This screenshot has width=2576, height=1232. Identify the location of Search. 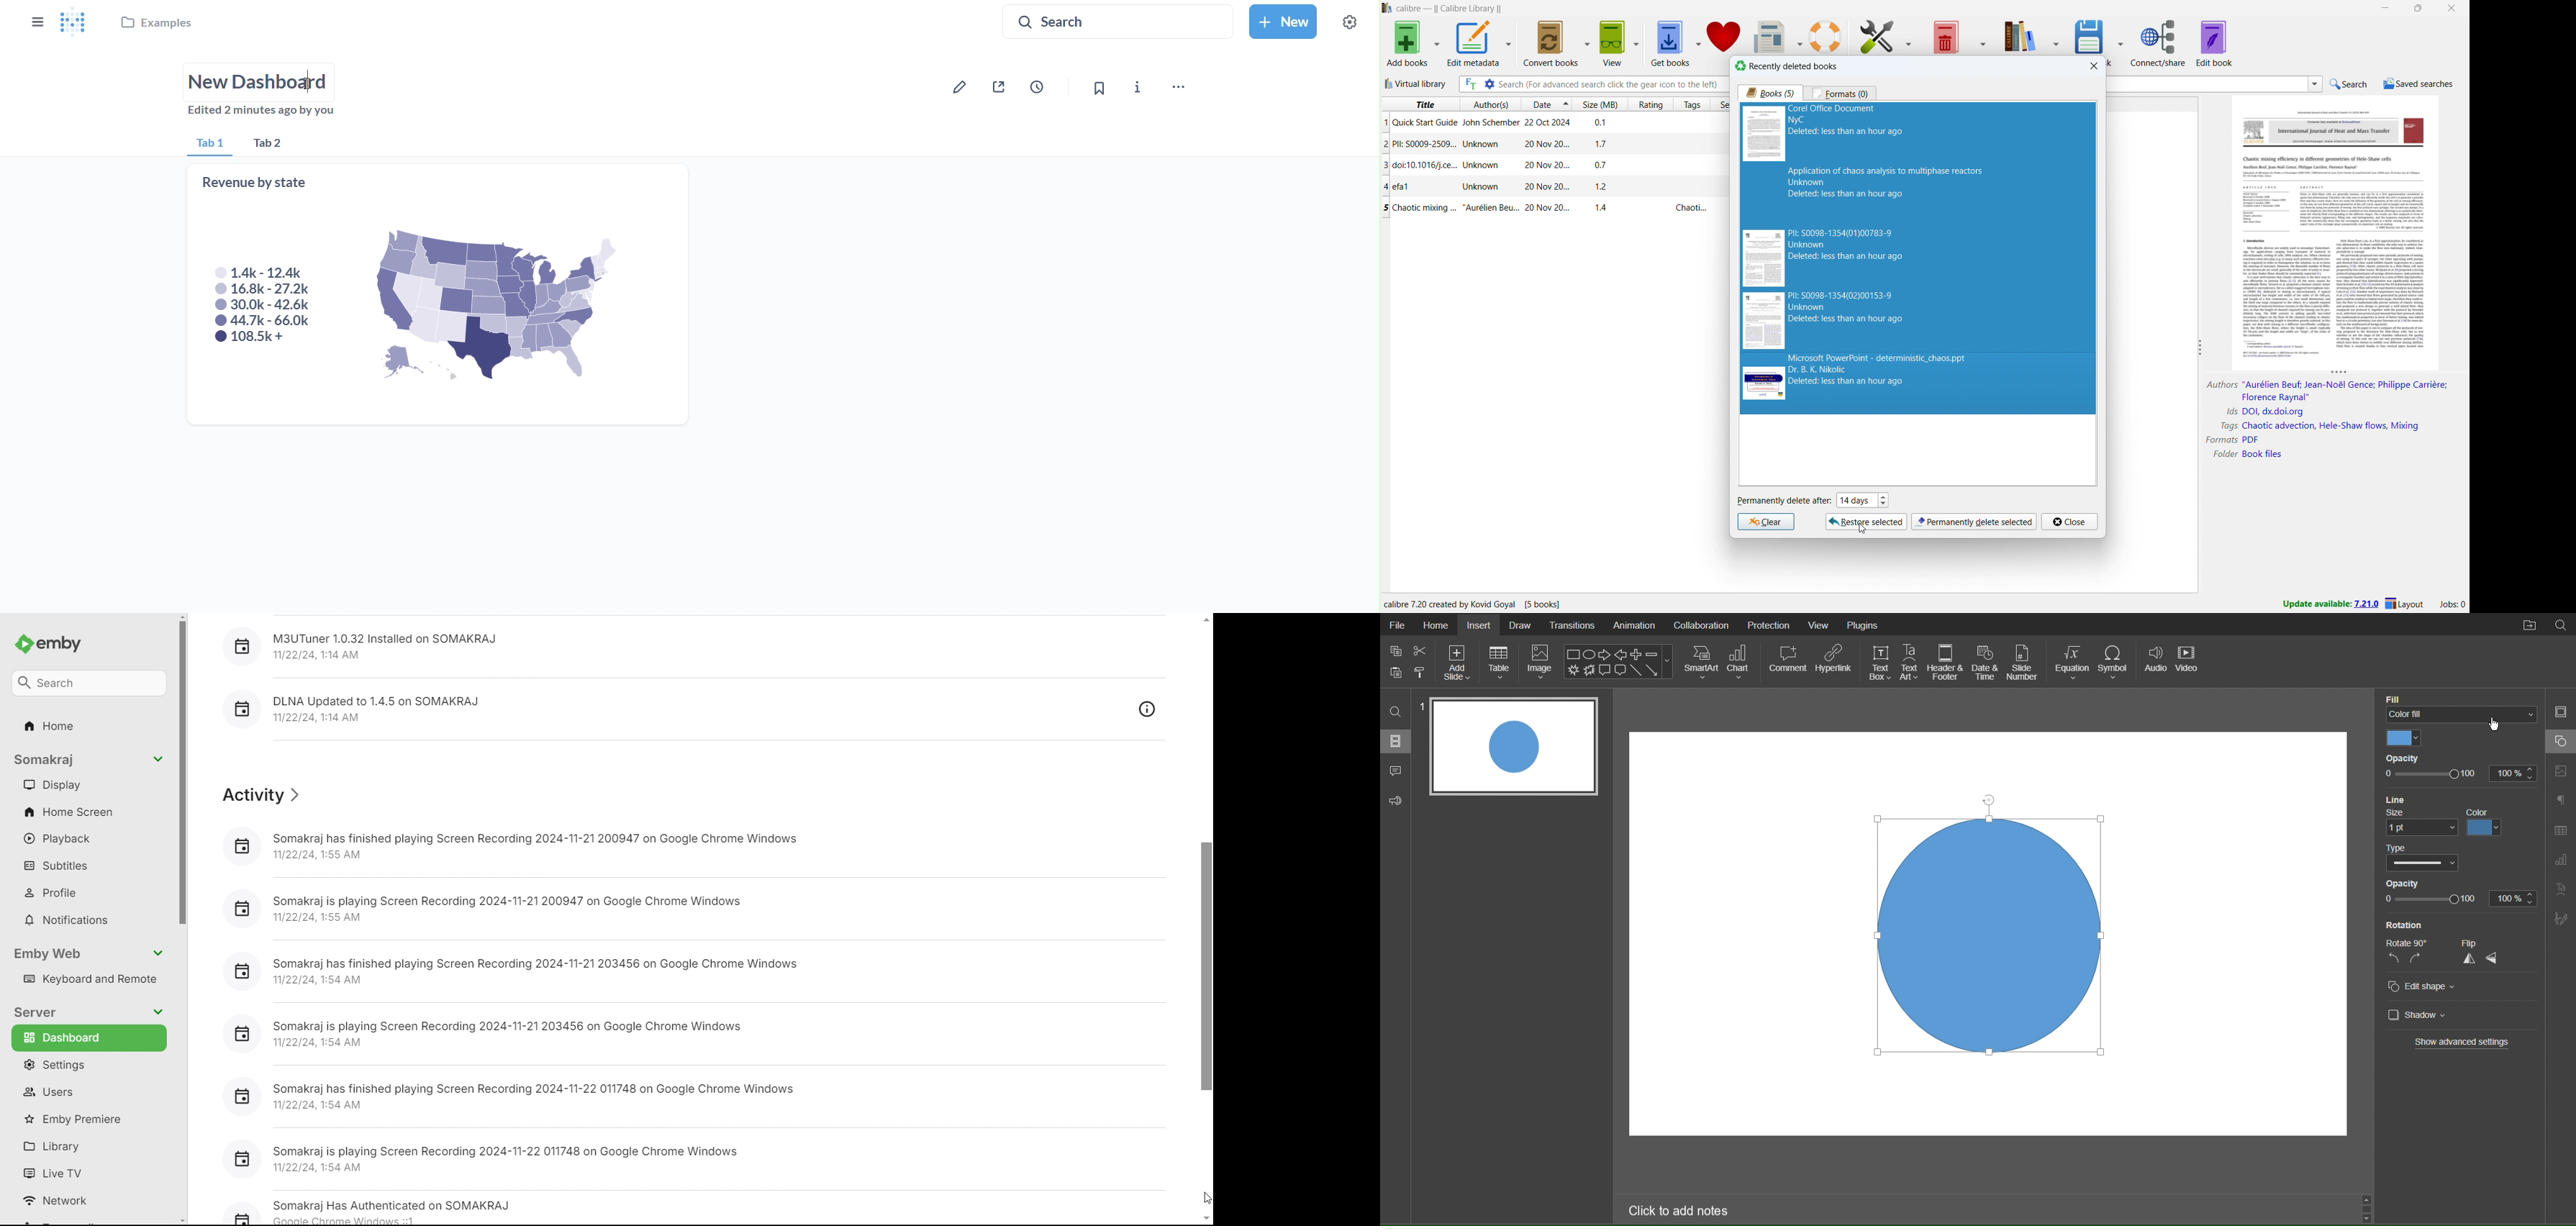
(1398, 711).